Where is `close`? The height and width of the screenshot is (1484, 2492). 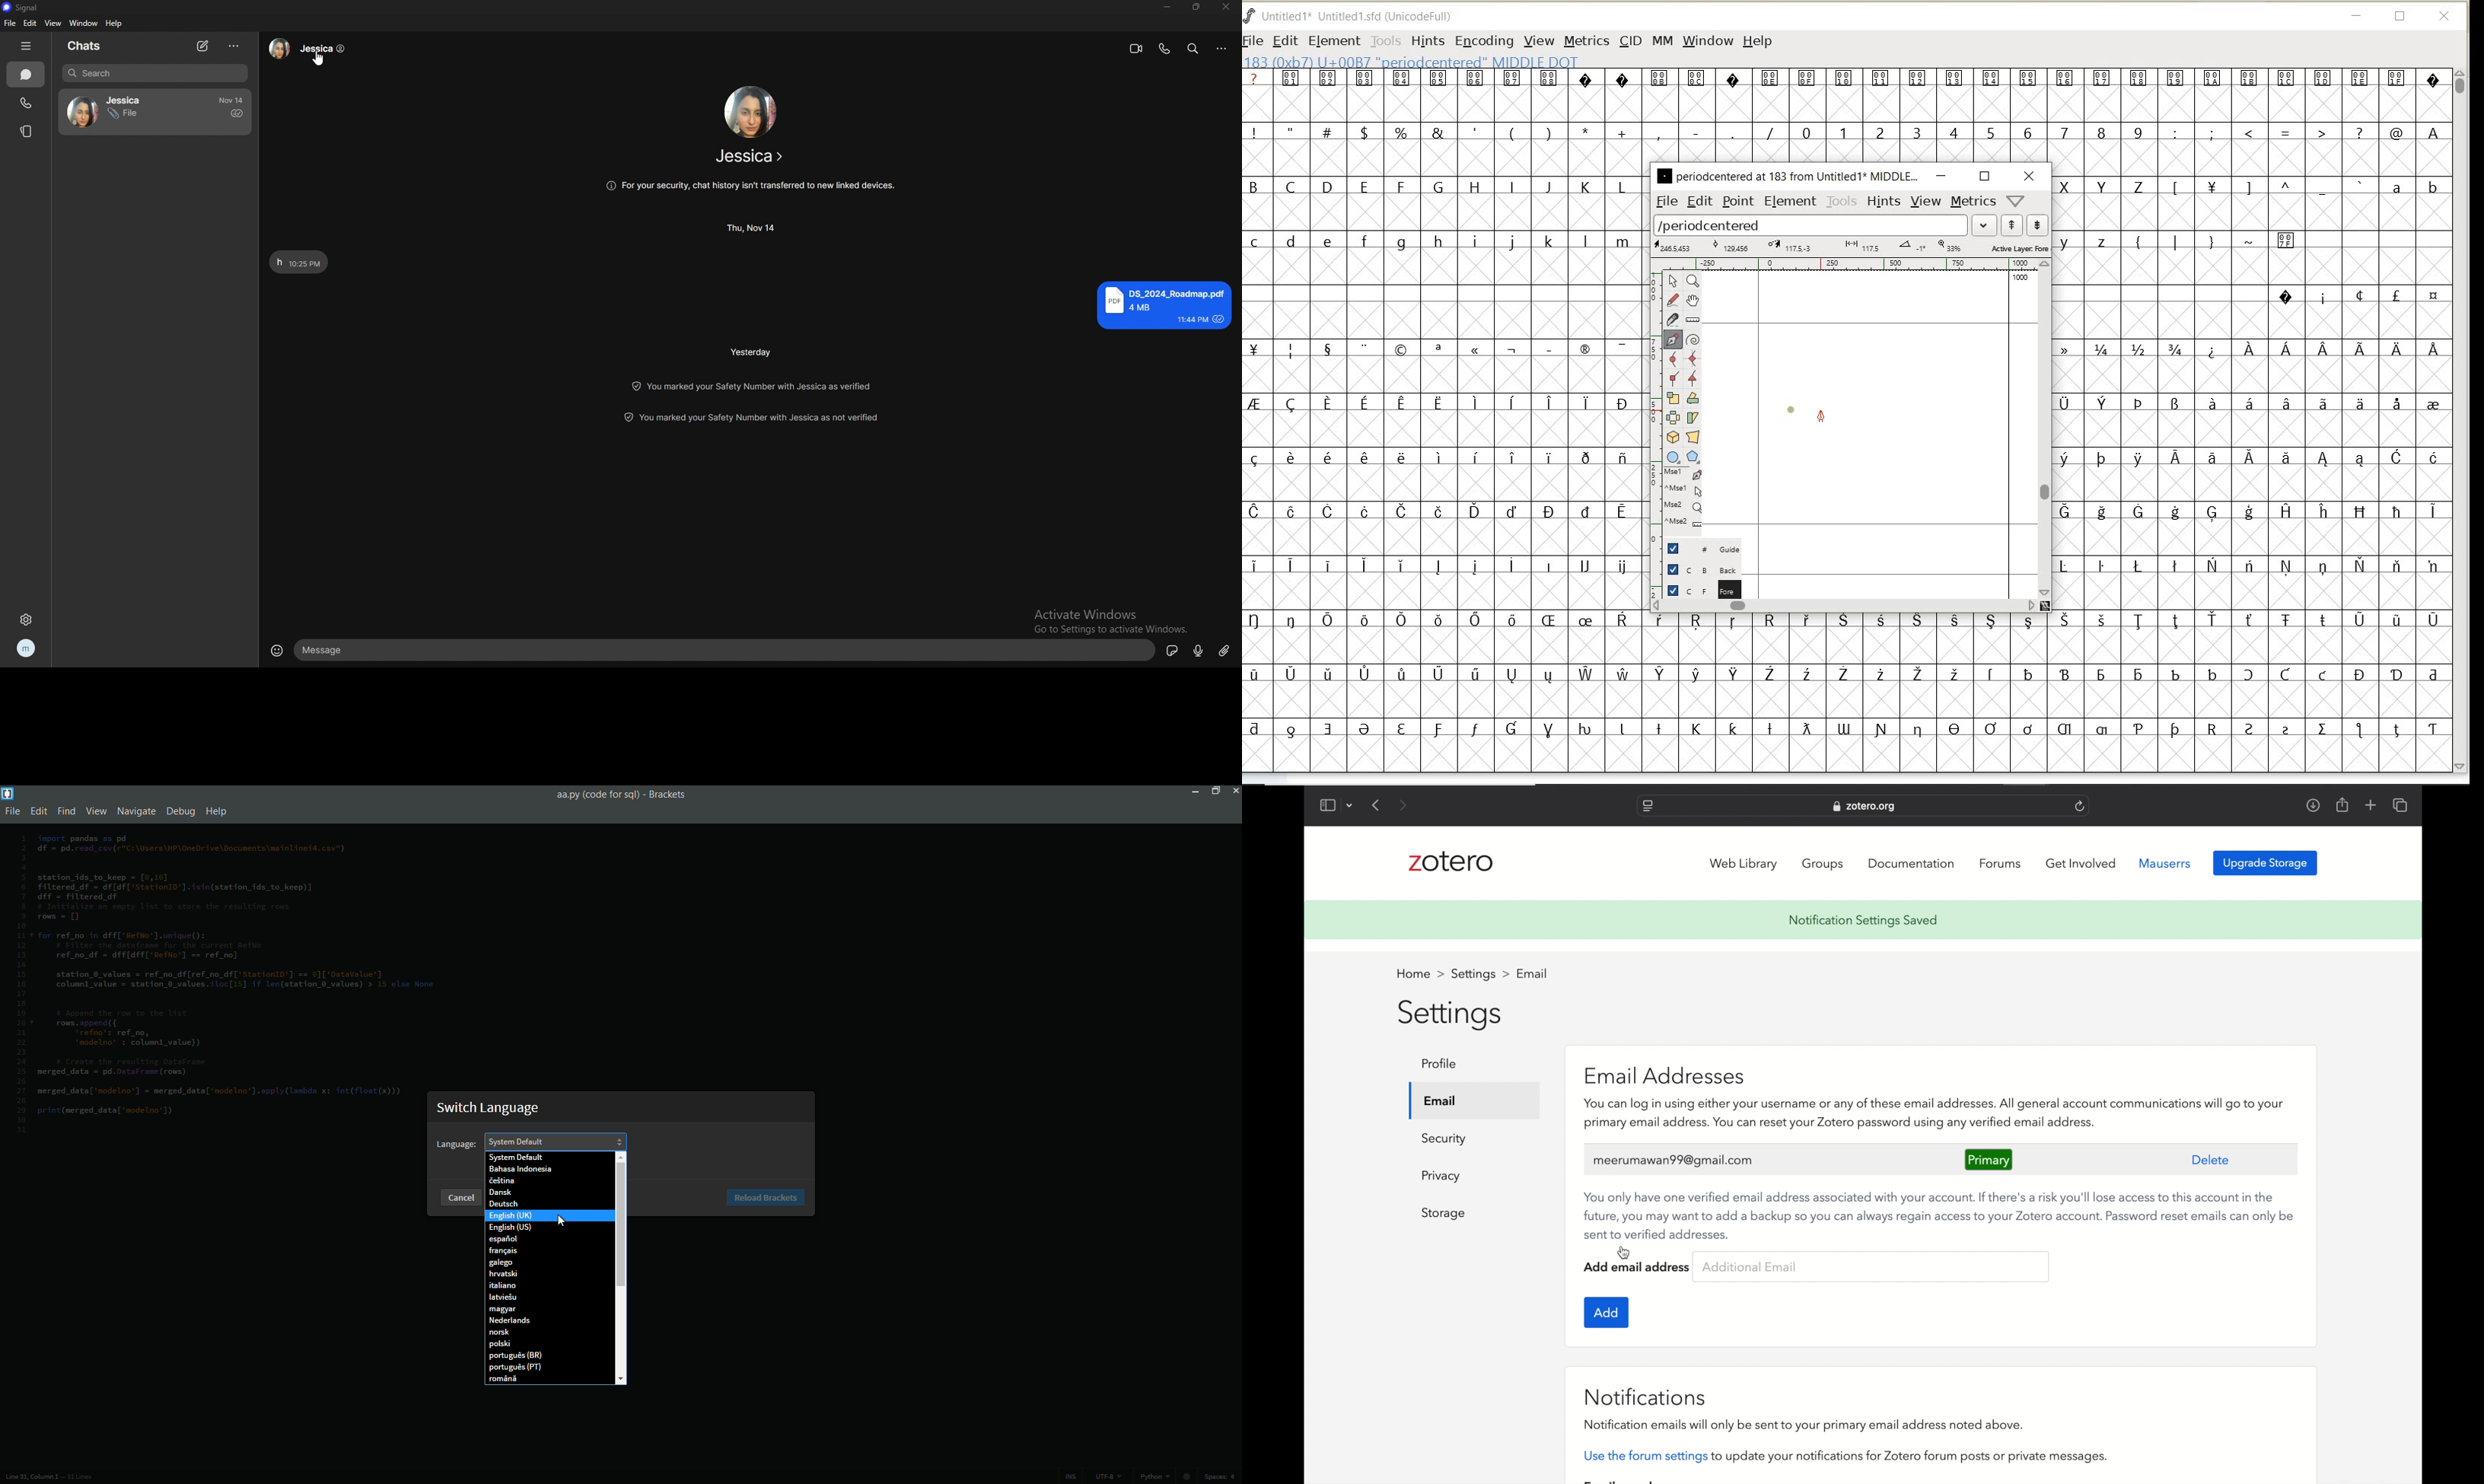
close is located at coordinates (1228, 7).